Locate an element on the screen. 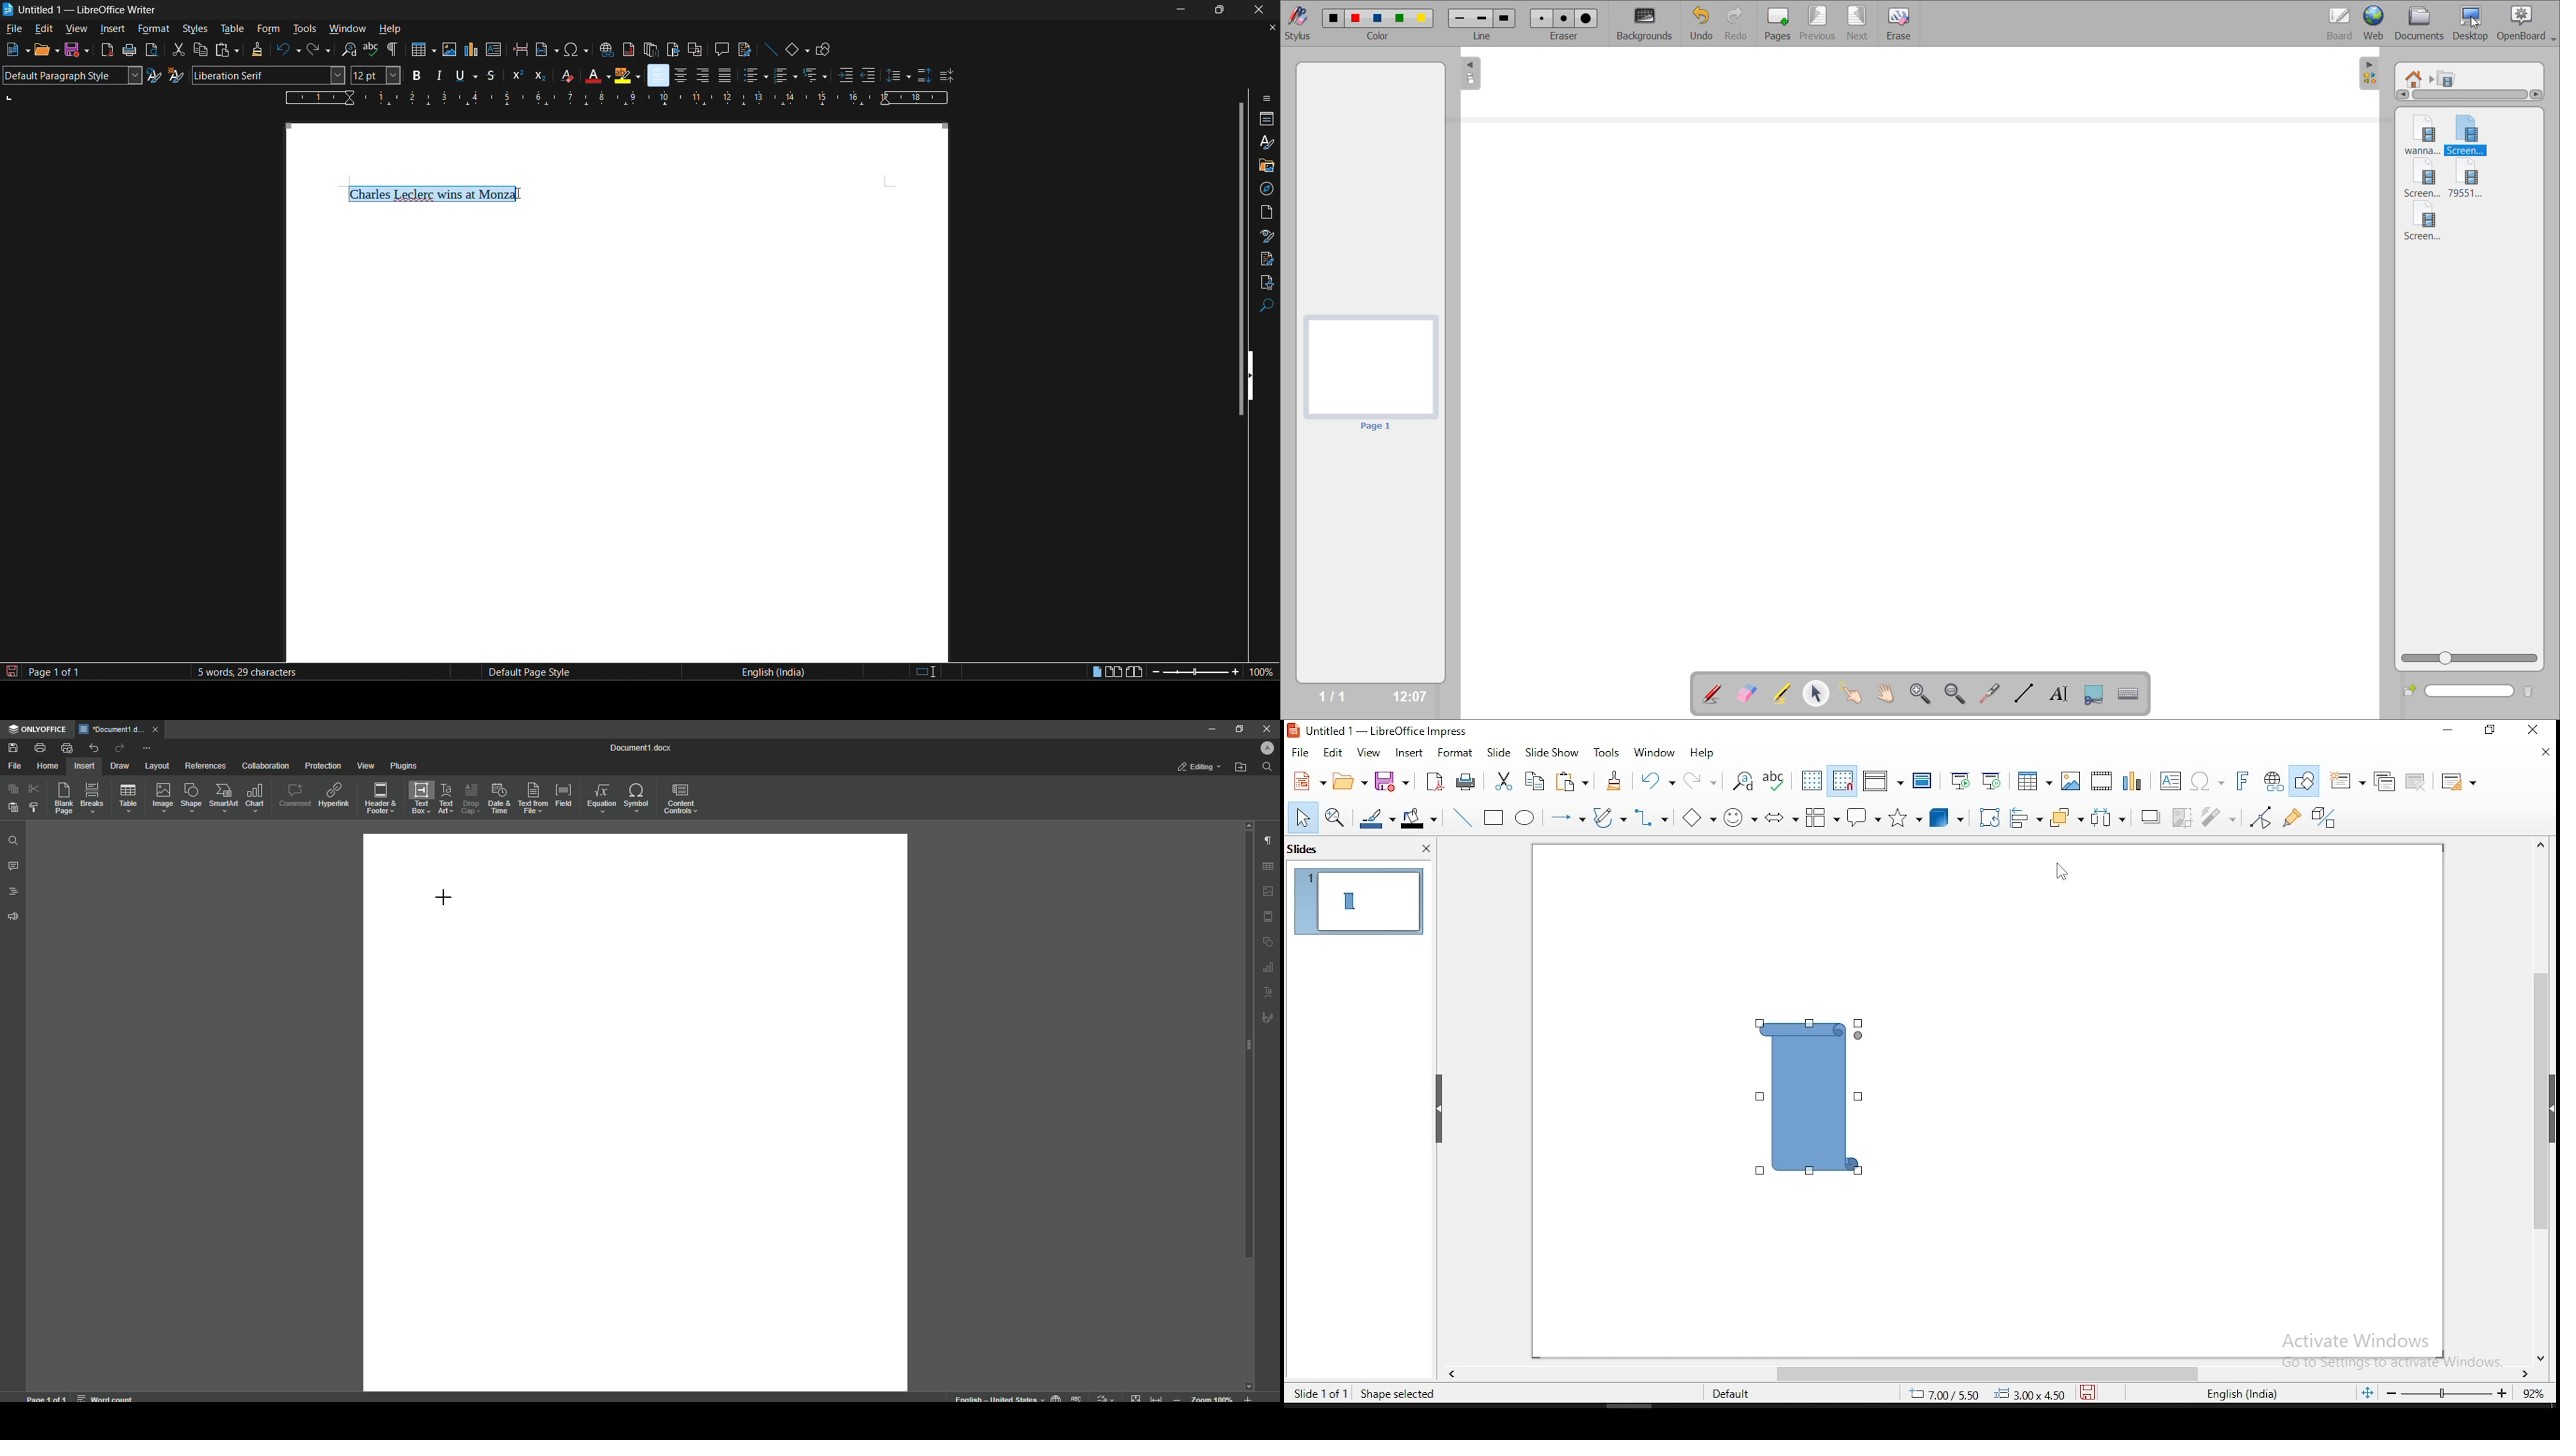 The image size is (2576, 1456). slides is located at coordinates (1307, 852).